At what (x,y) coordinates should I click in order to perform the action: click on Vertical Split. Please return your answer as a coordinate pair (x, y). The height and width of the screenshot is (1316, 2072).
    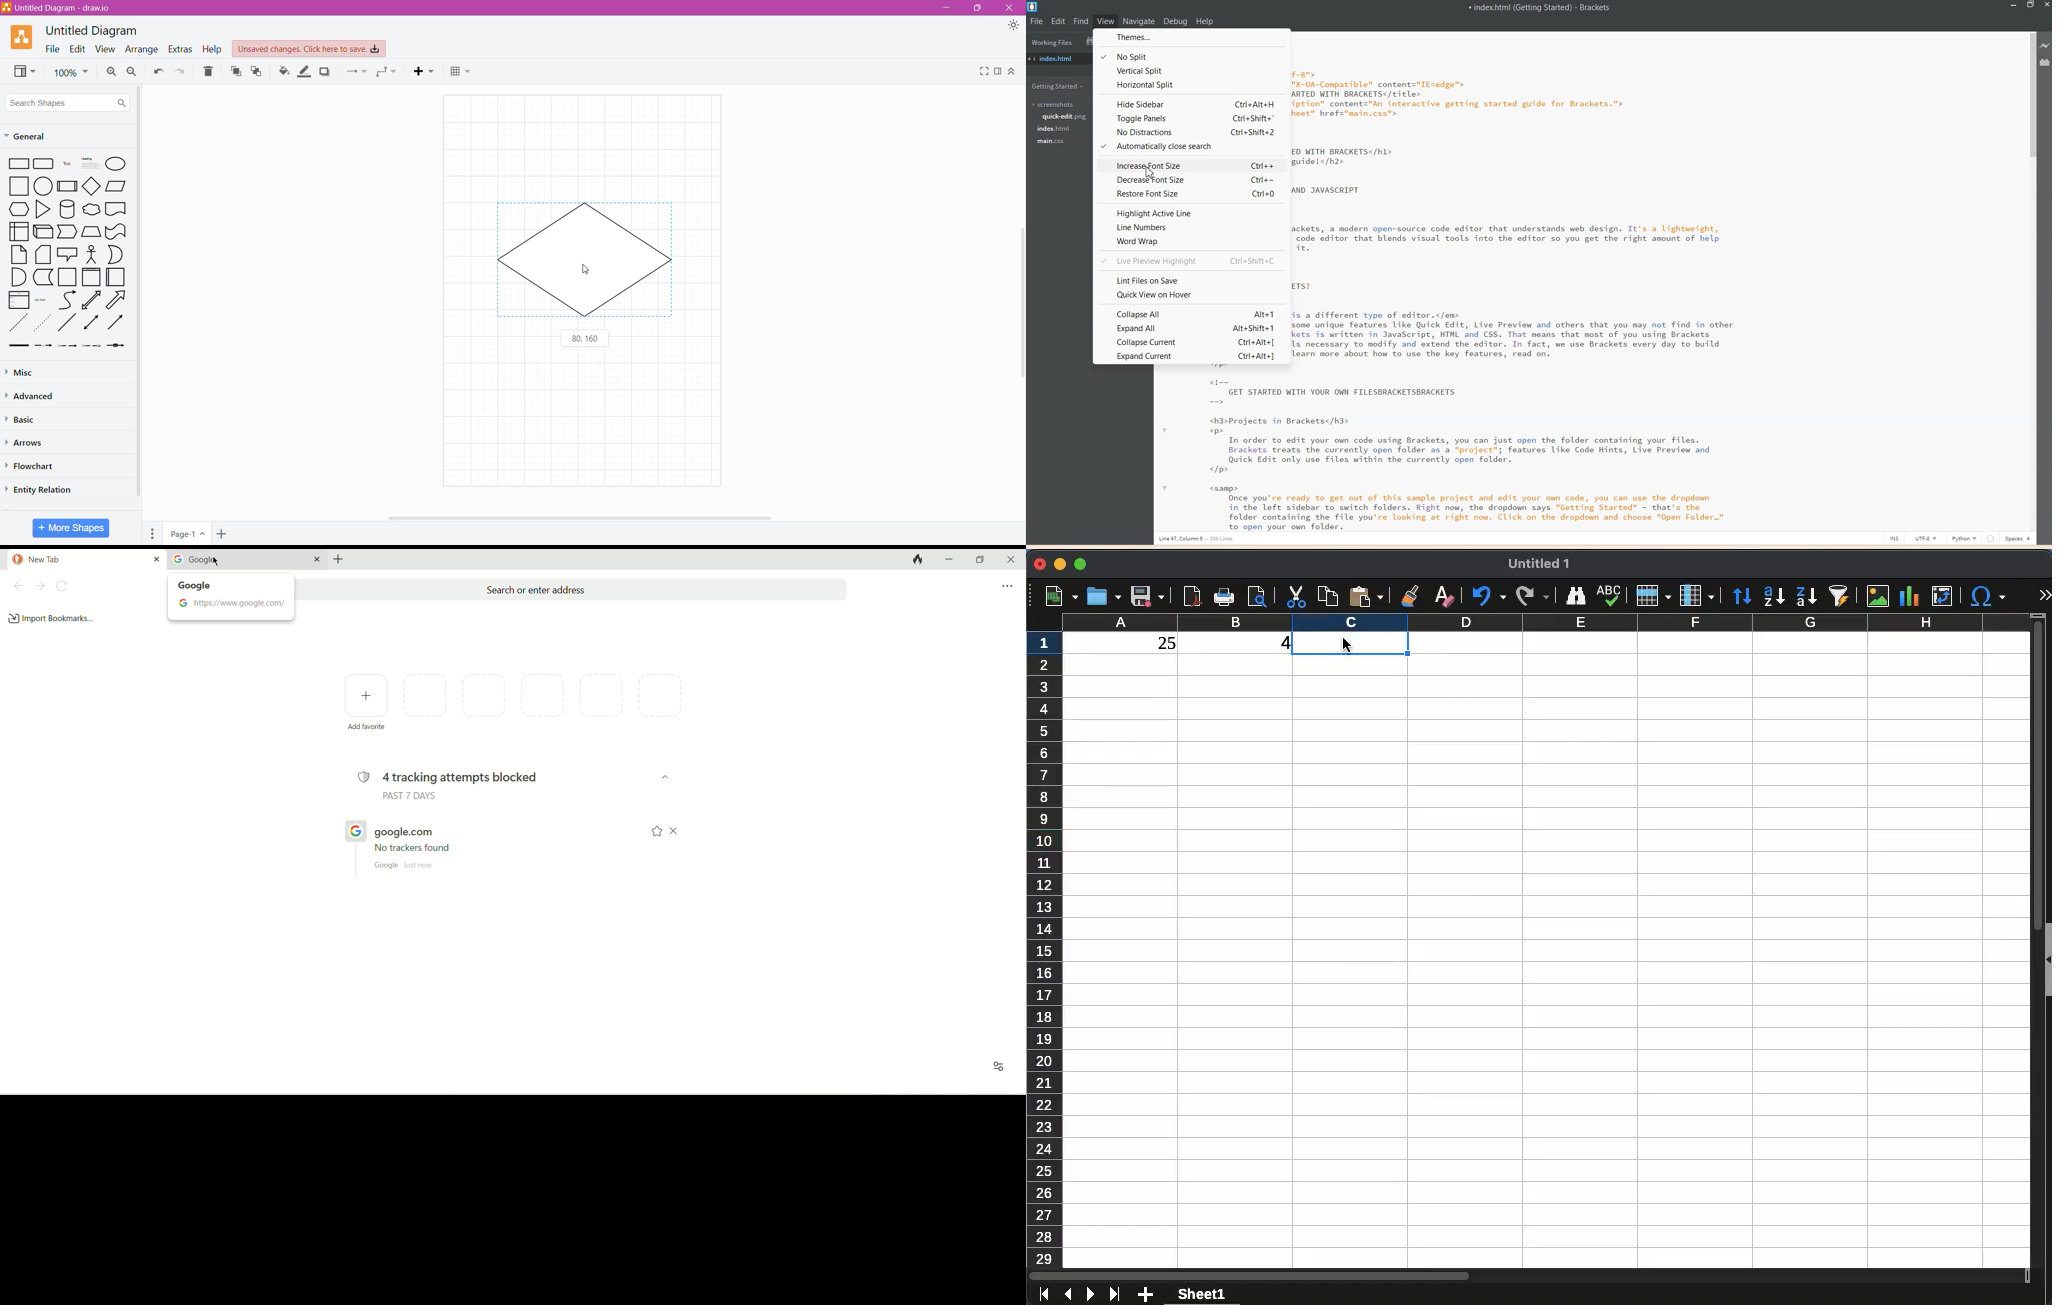
    Looking at the image, I should click on (1192, 71).